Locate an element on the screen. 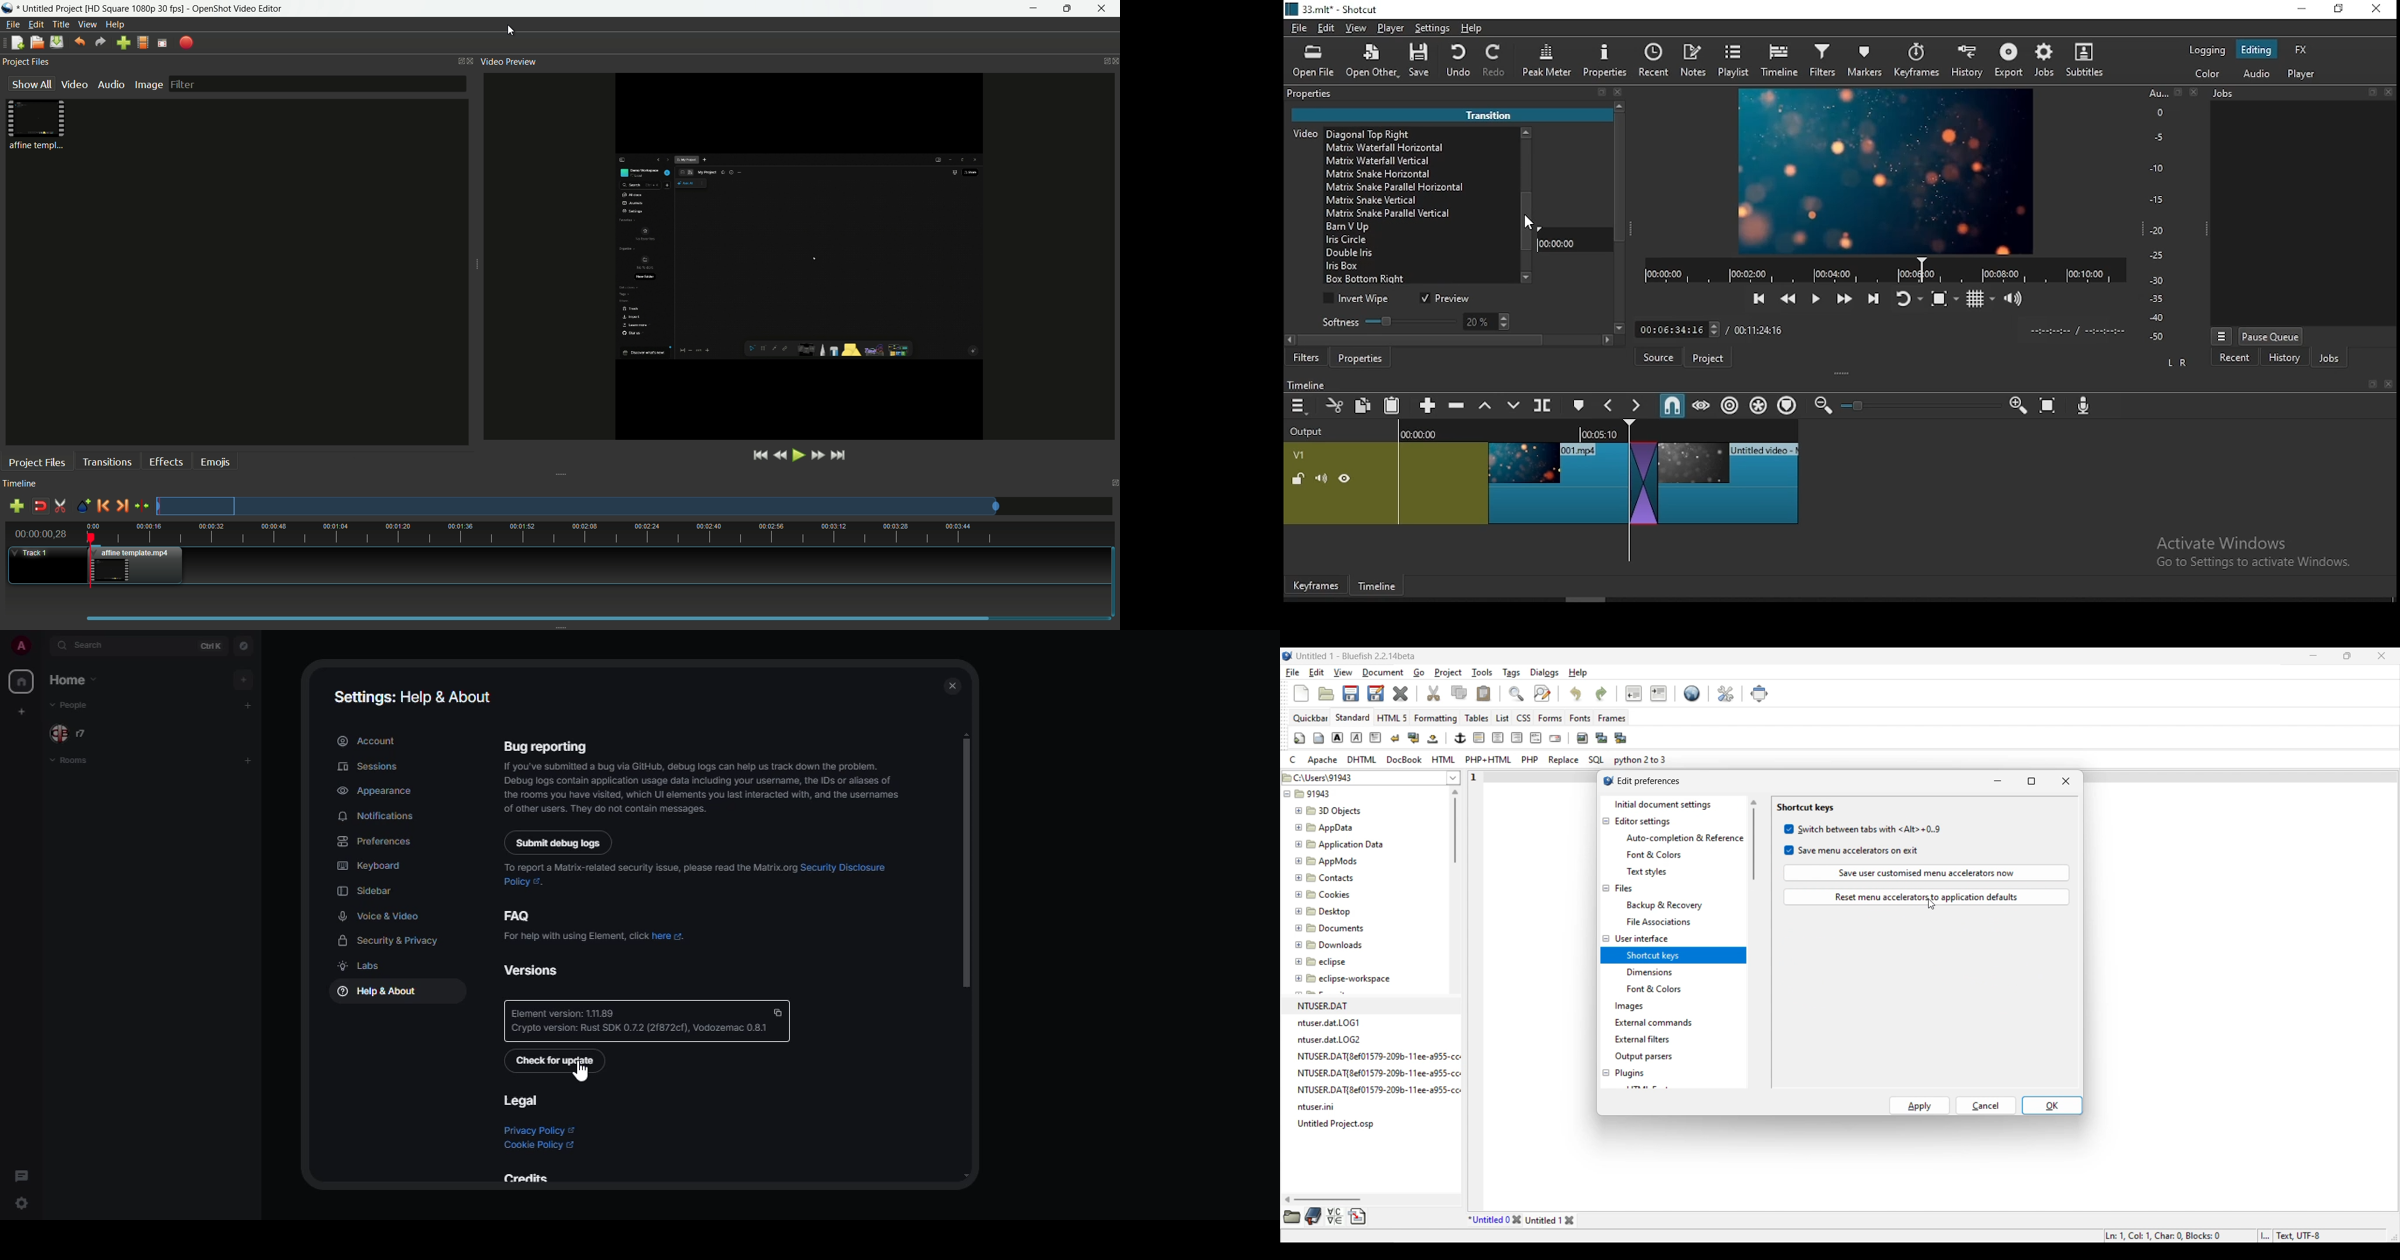  view is located at coordinates (1359, 30).